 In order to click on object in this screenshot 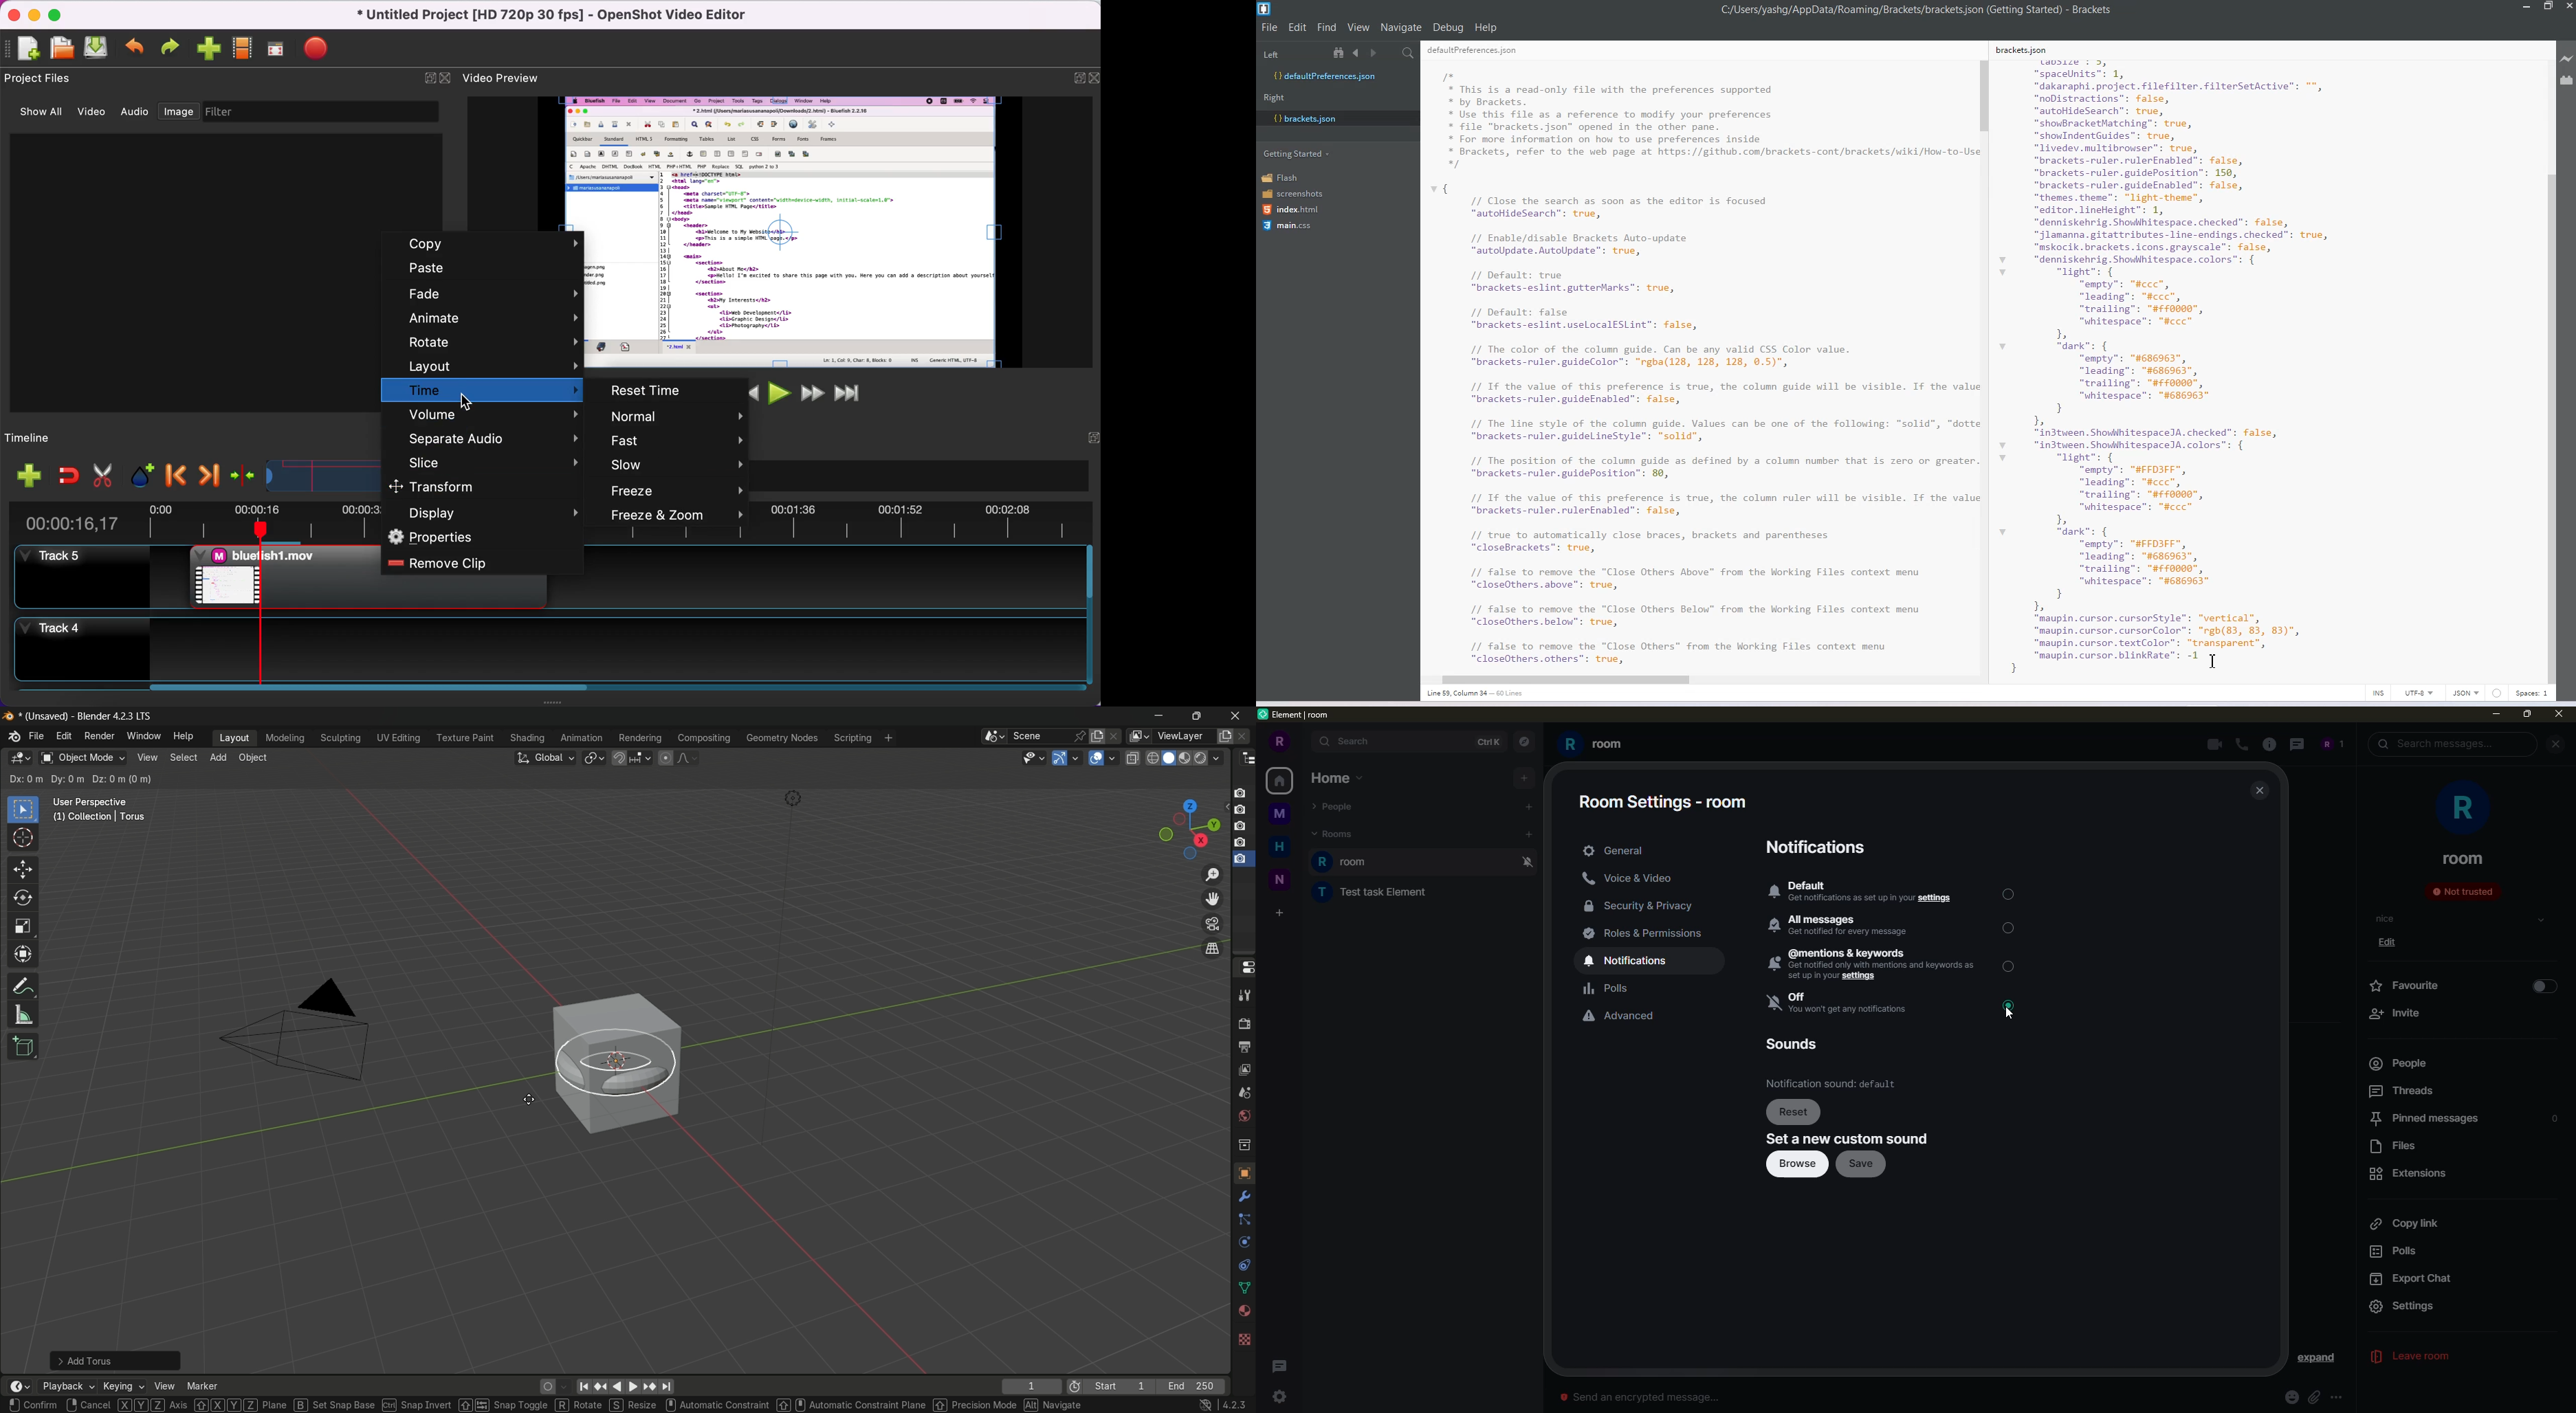, I will do `click(1244, 1172)`.